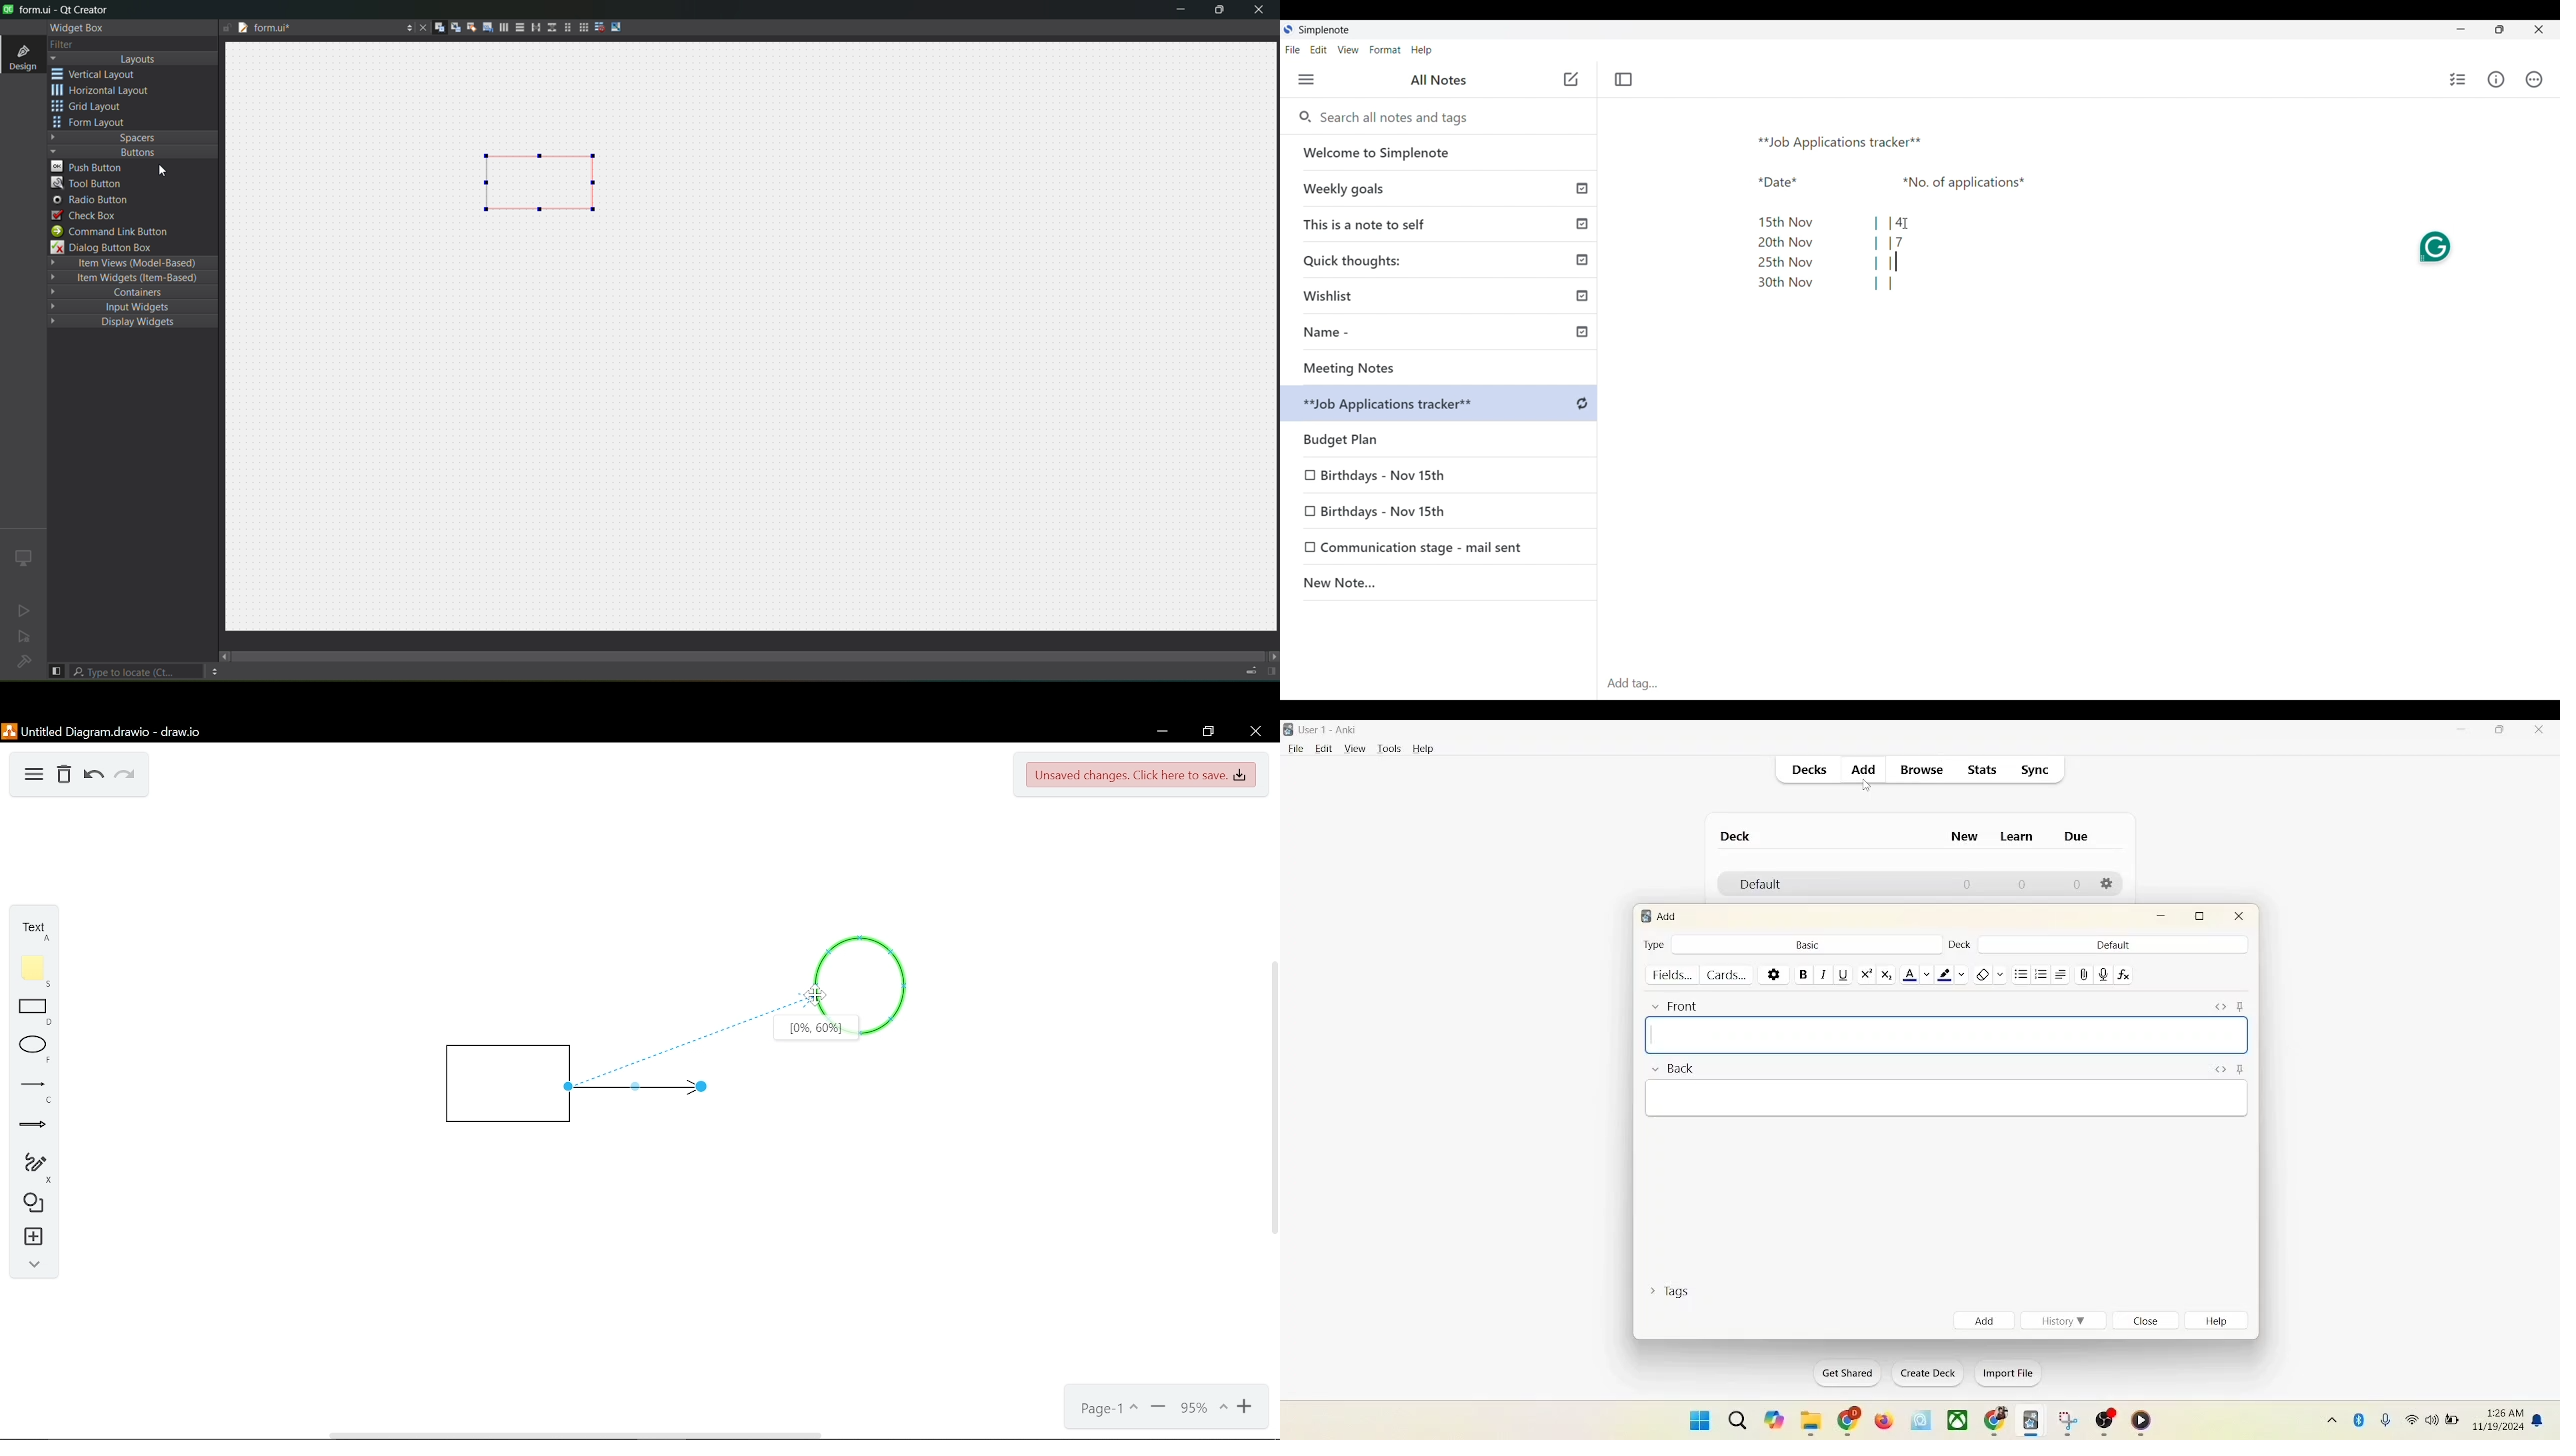 The image size is (2576, 1456). What do you see at coordinates (1755, 886) in the screenshot?
I see `default` at bounding box center [1755, 886].